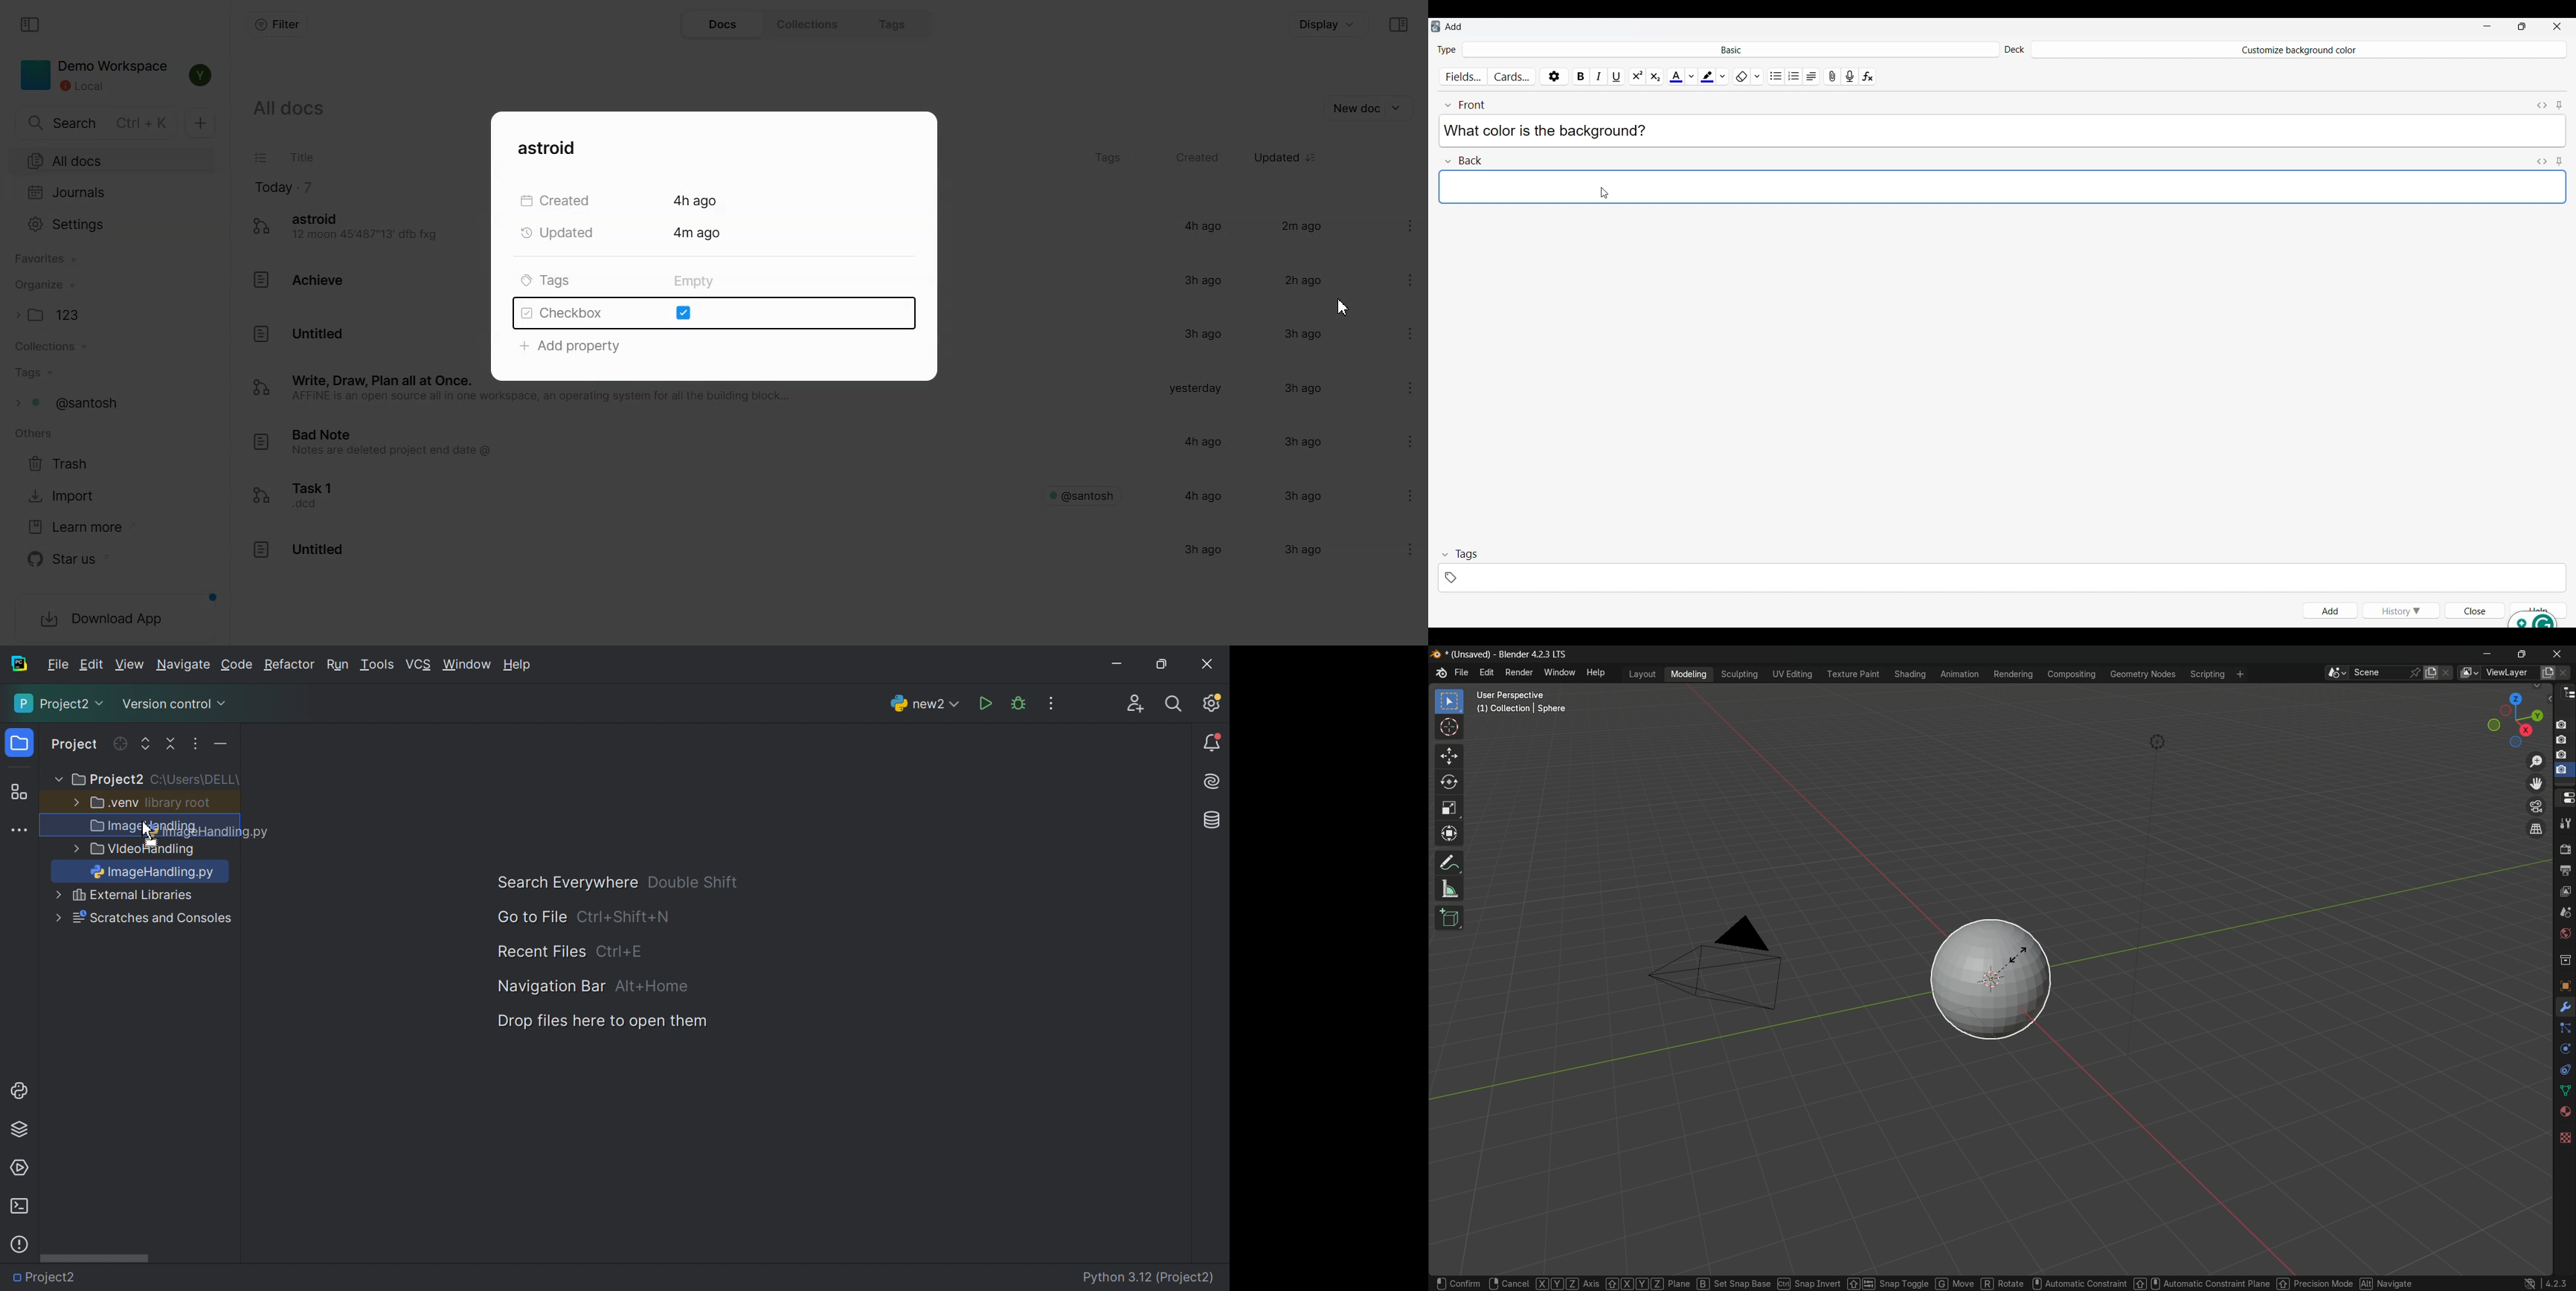  What do you see at coordinates (298, 553) in the screenshot?
I see `Untitled` at bounding box center [298, 553].